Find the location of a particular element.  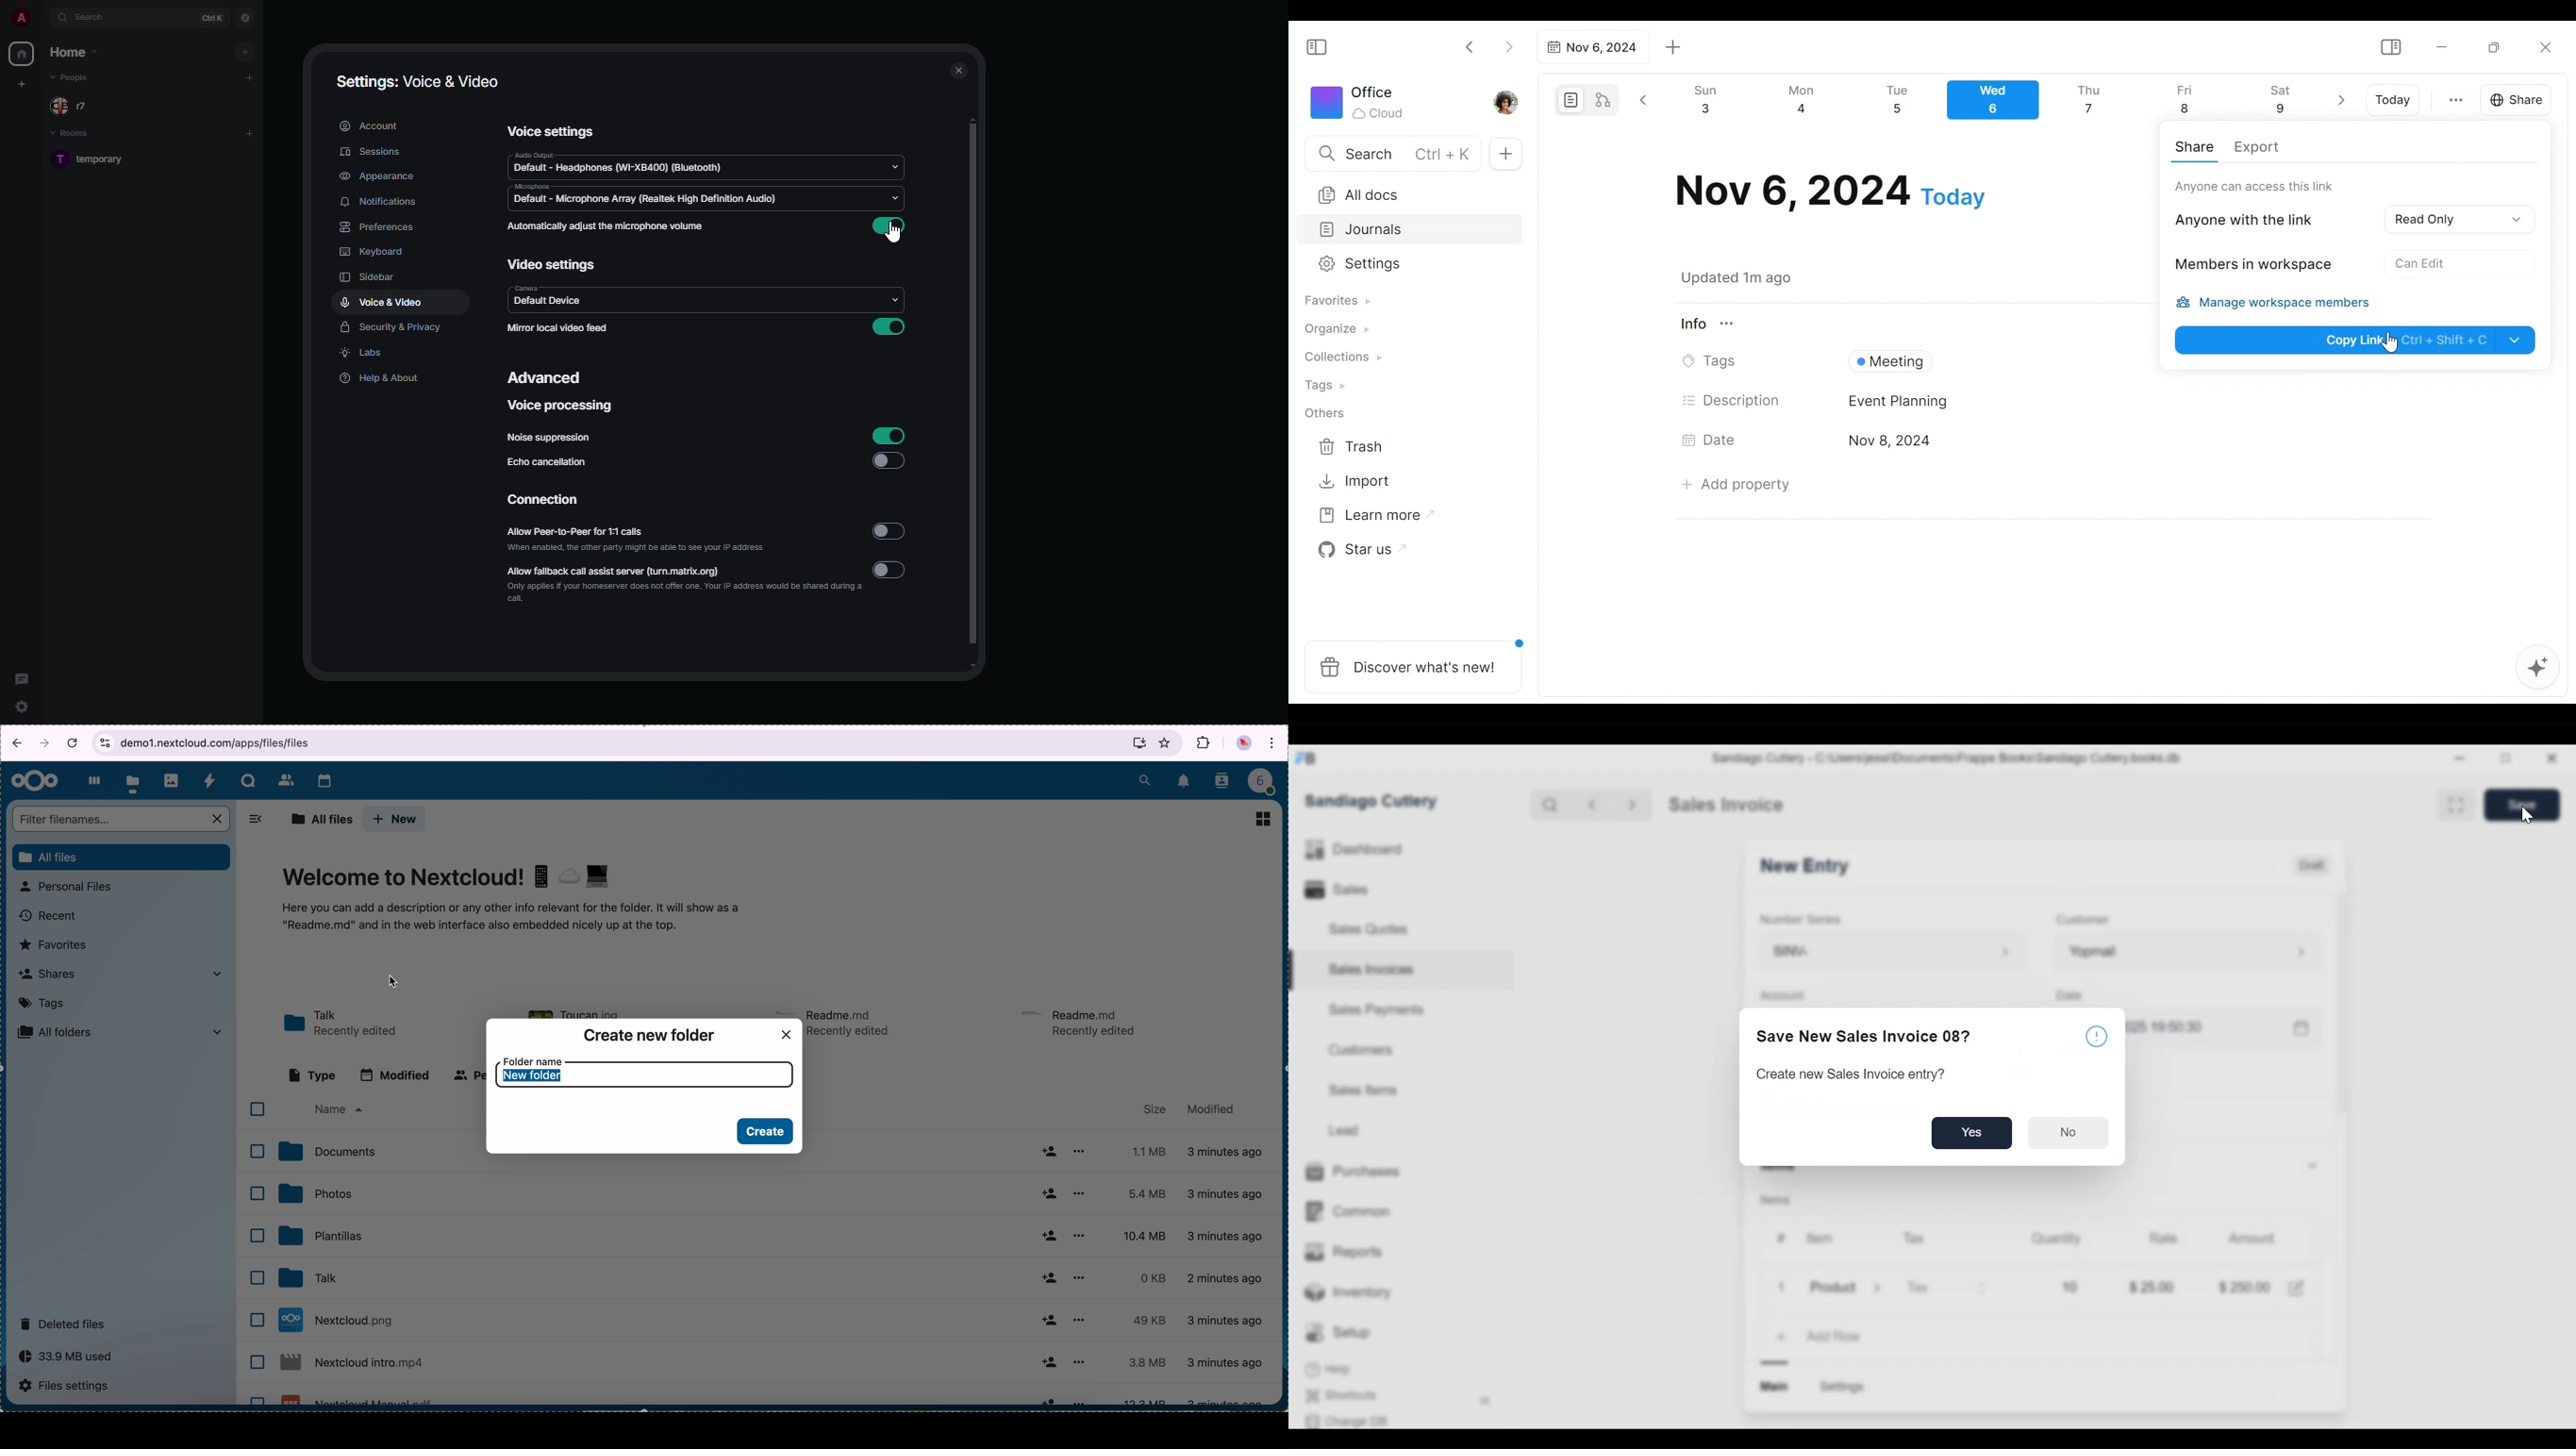

Close is located at coordinates (2545, 47).